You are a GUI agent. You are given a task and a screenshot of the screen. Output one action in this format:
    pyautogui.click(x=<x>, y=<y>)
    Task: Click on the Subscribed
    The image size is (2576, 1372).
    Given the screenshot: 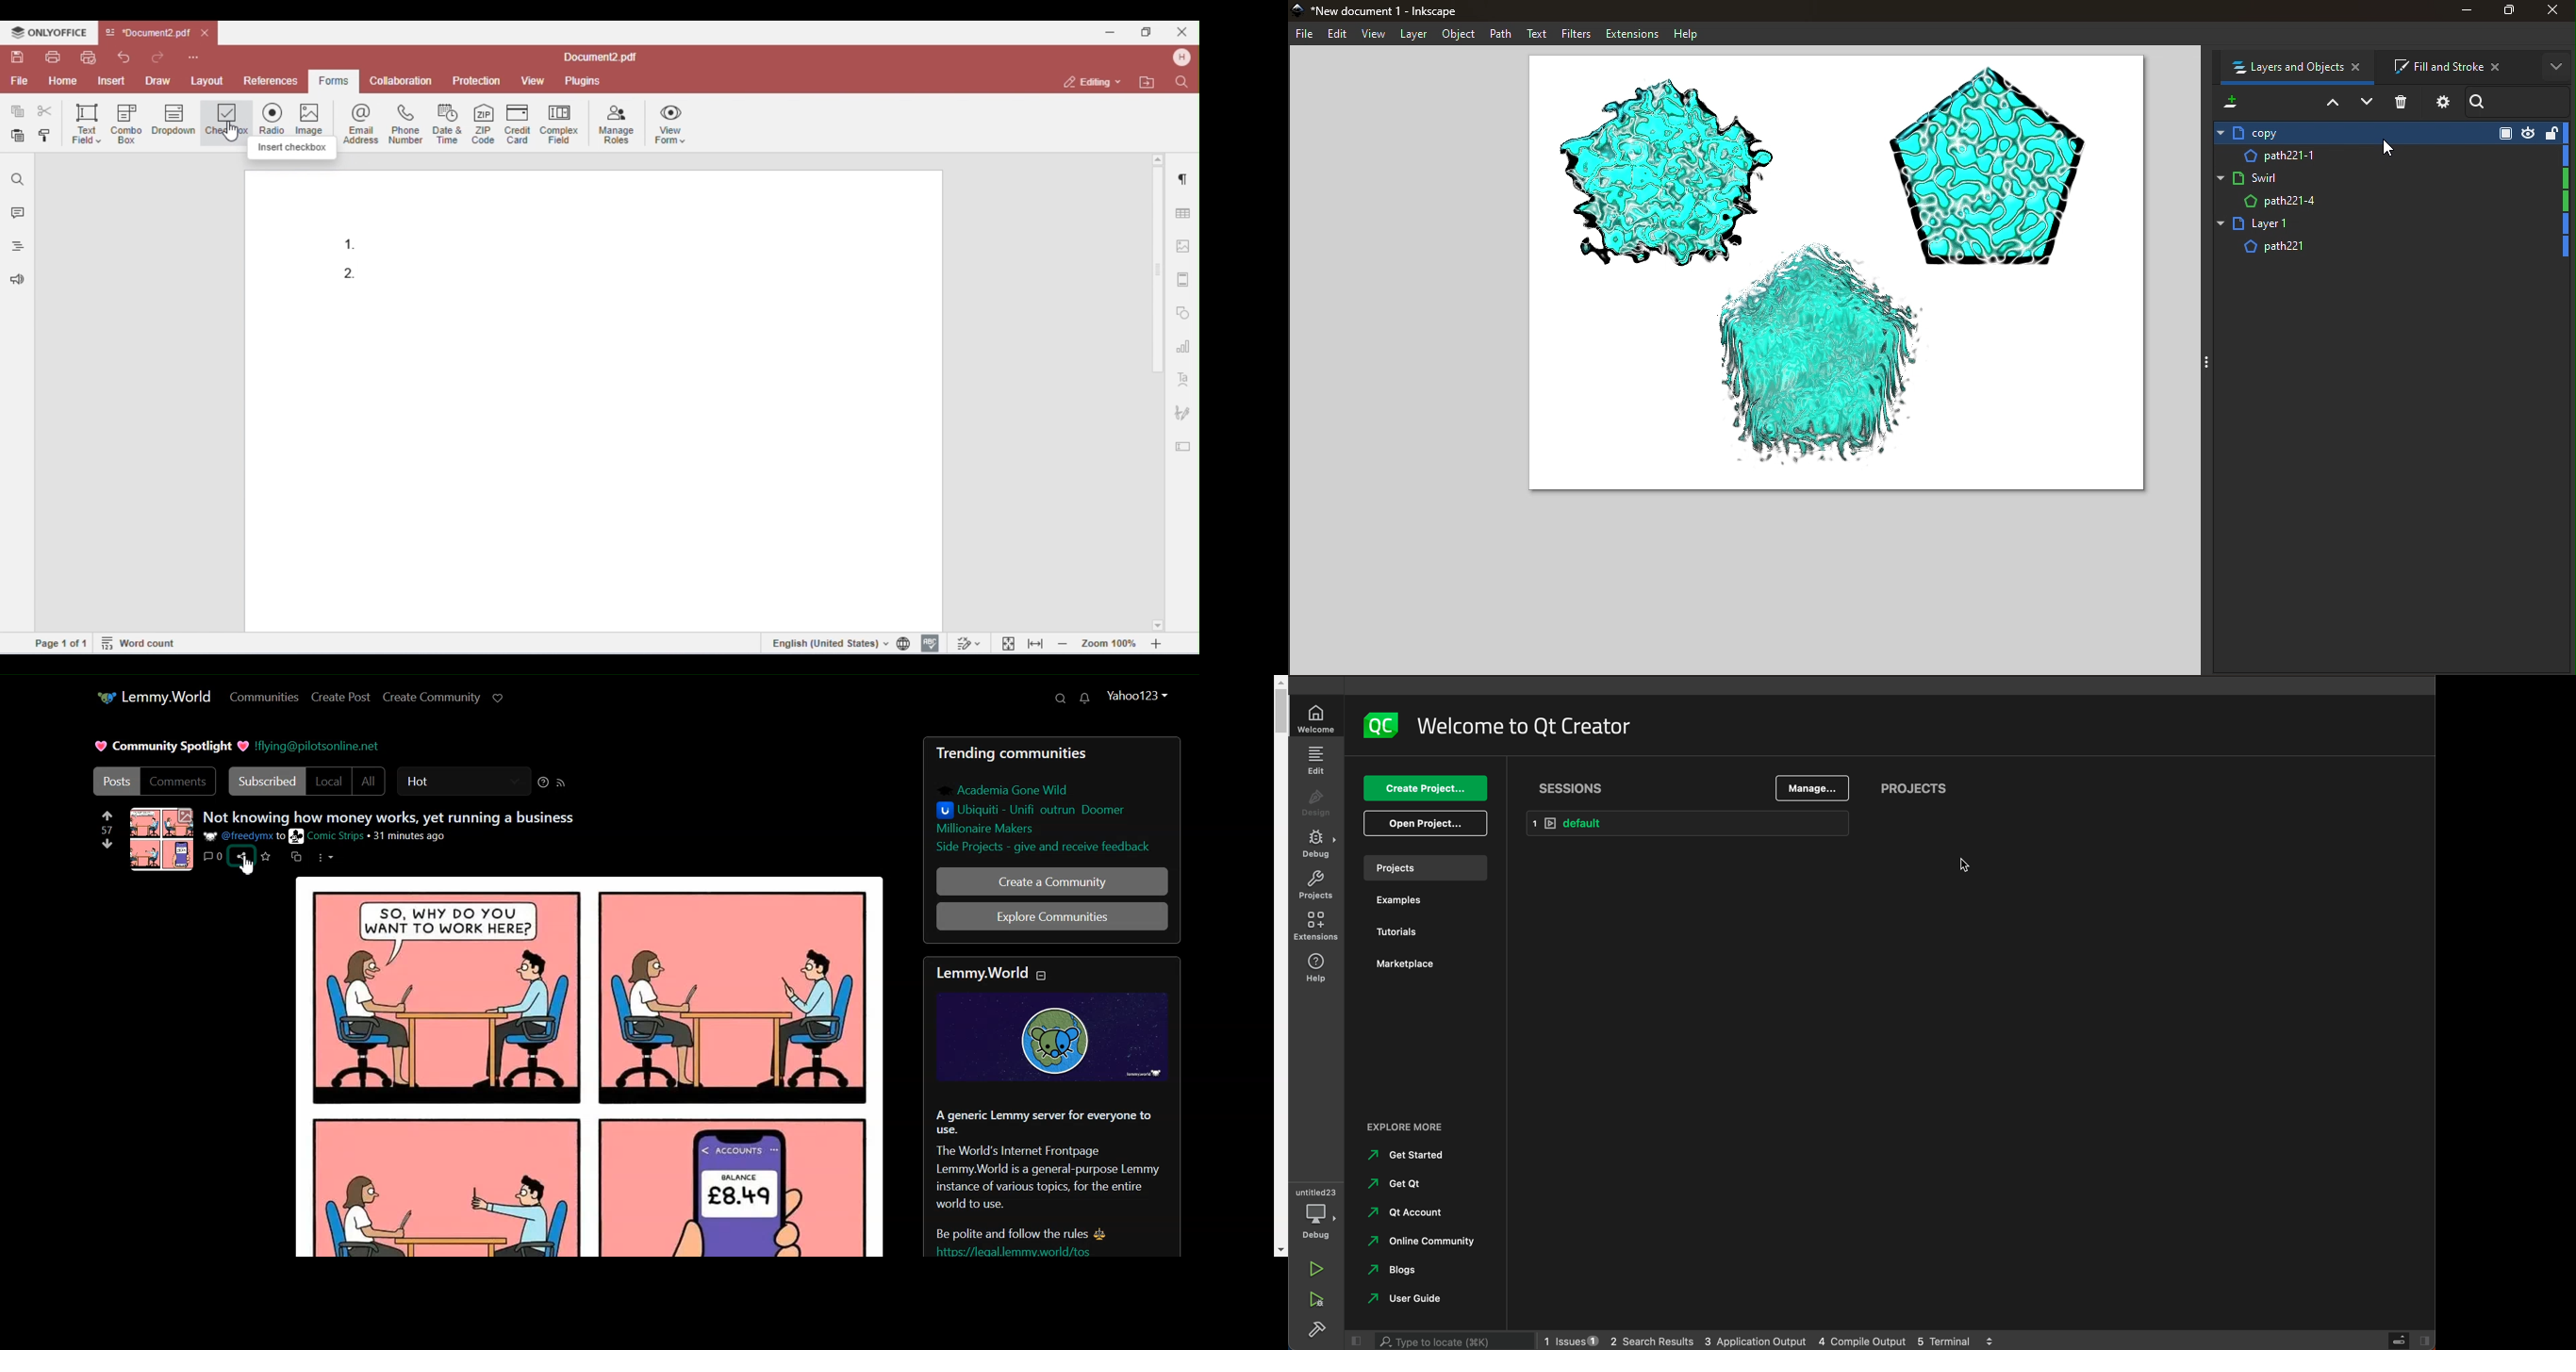 What is the action you would take?
    pyautogui.click(x=264, y=781)
    